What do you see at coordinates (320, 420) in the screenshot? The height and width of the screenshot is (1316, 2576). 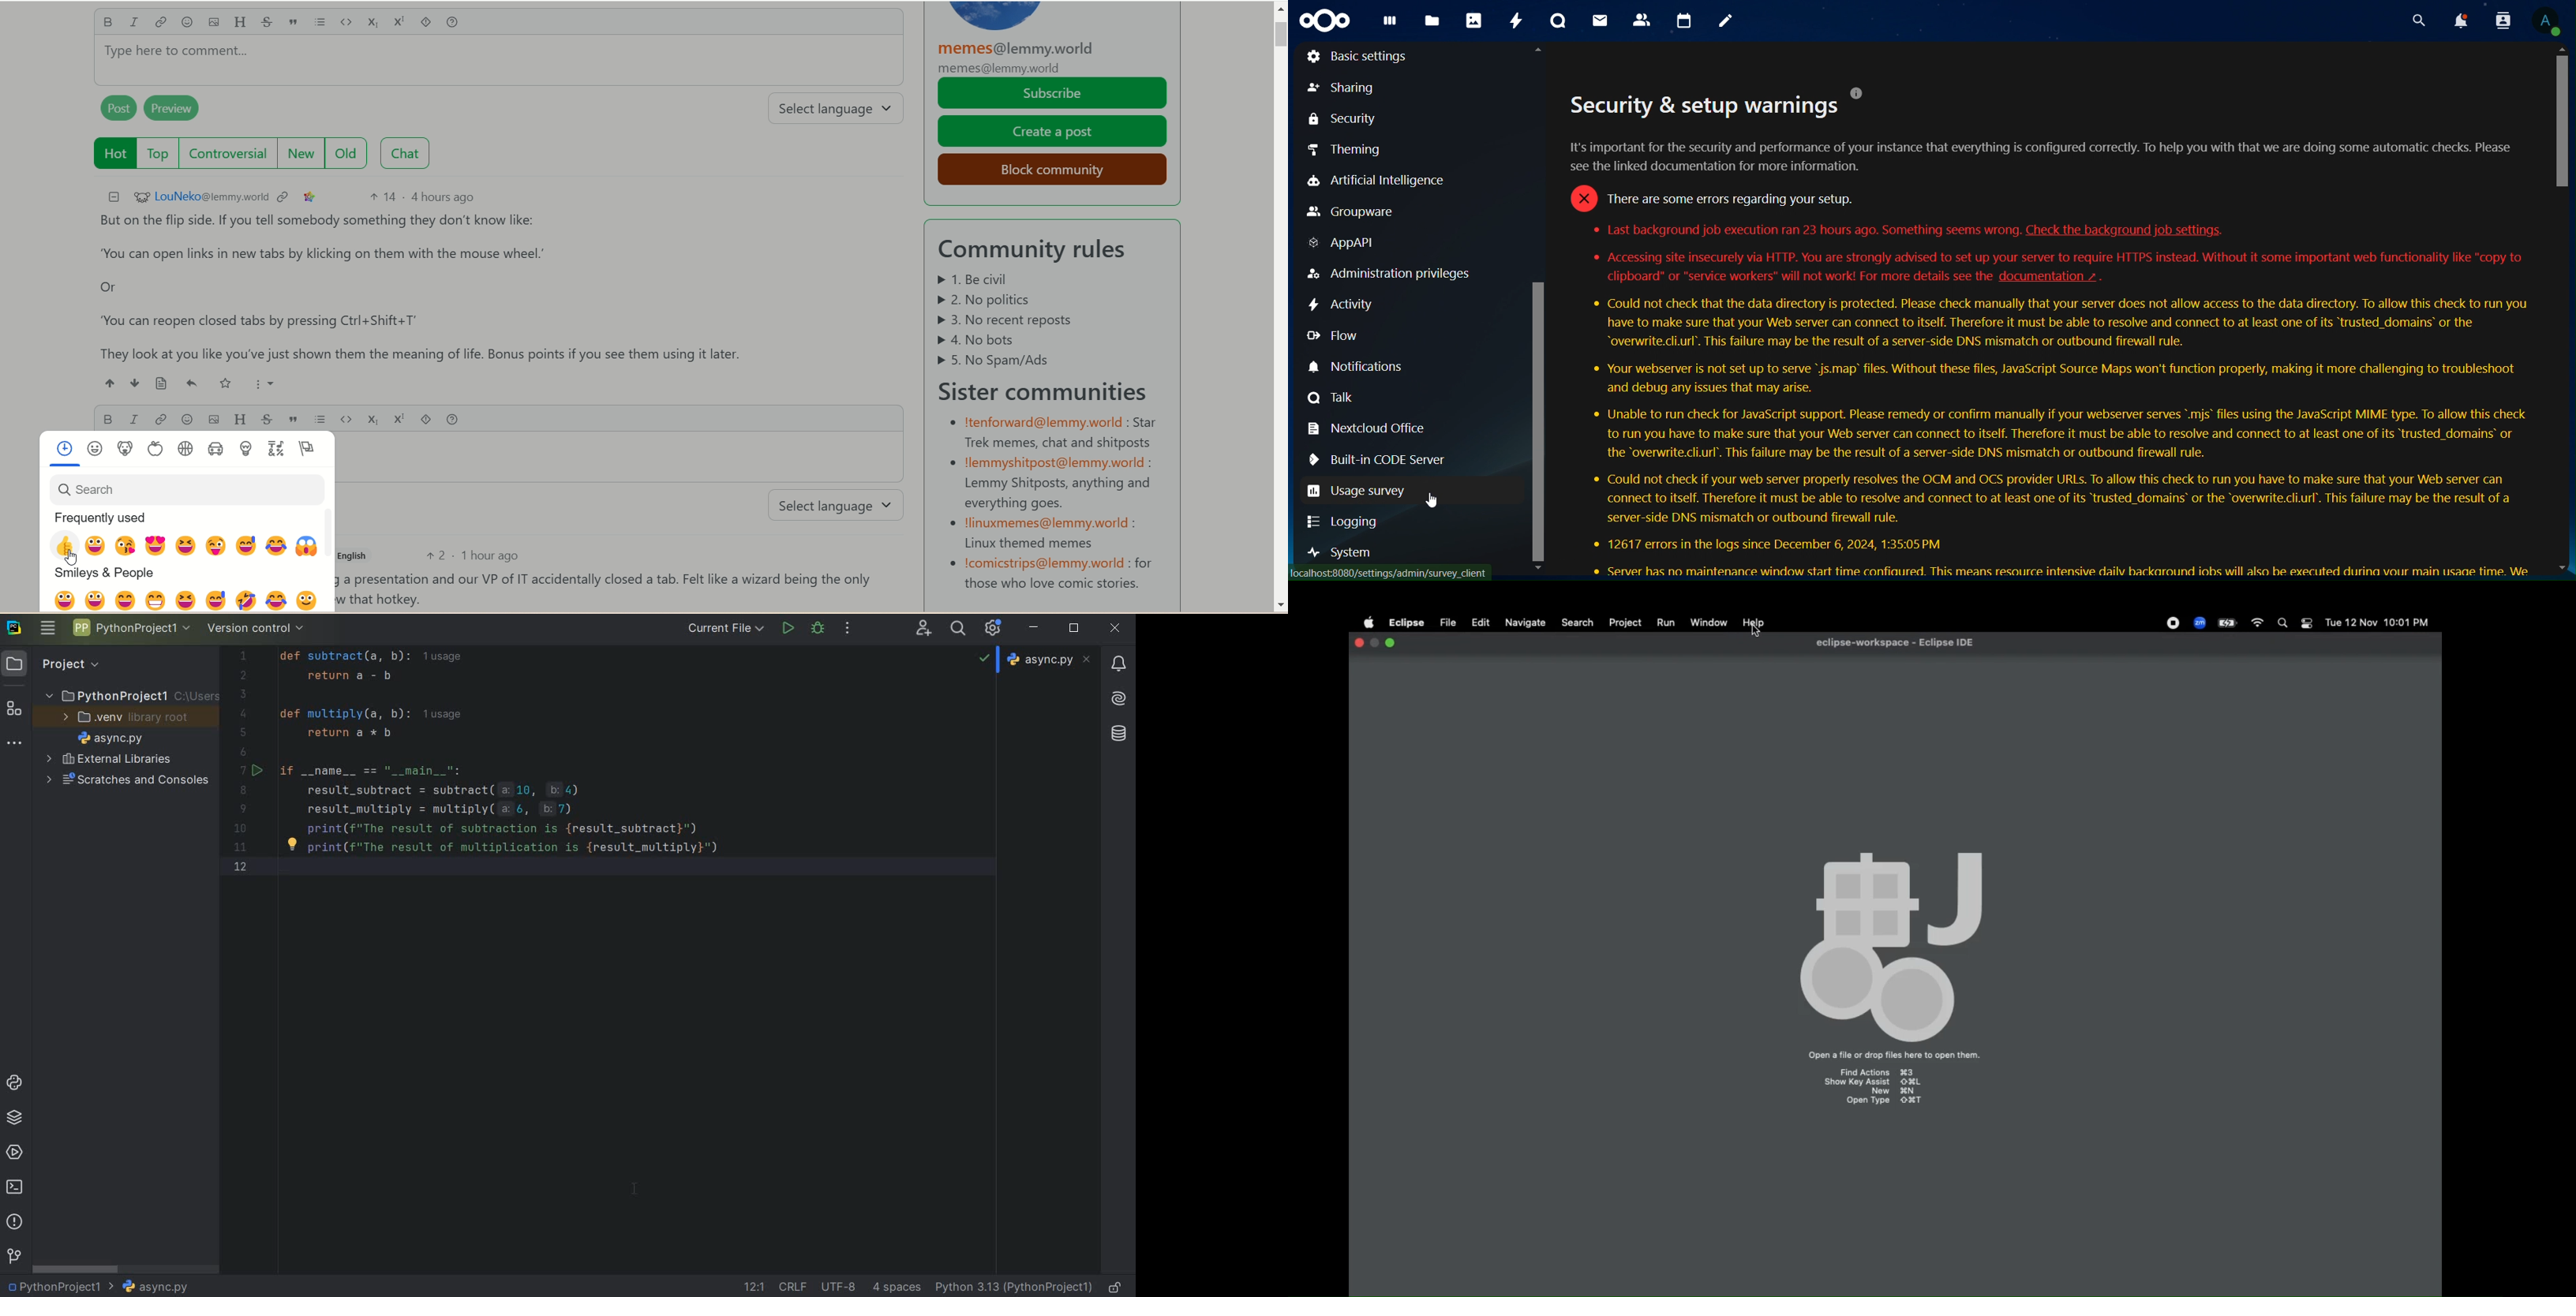 I see `list` at bounding box center [320, 420].